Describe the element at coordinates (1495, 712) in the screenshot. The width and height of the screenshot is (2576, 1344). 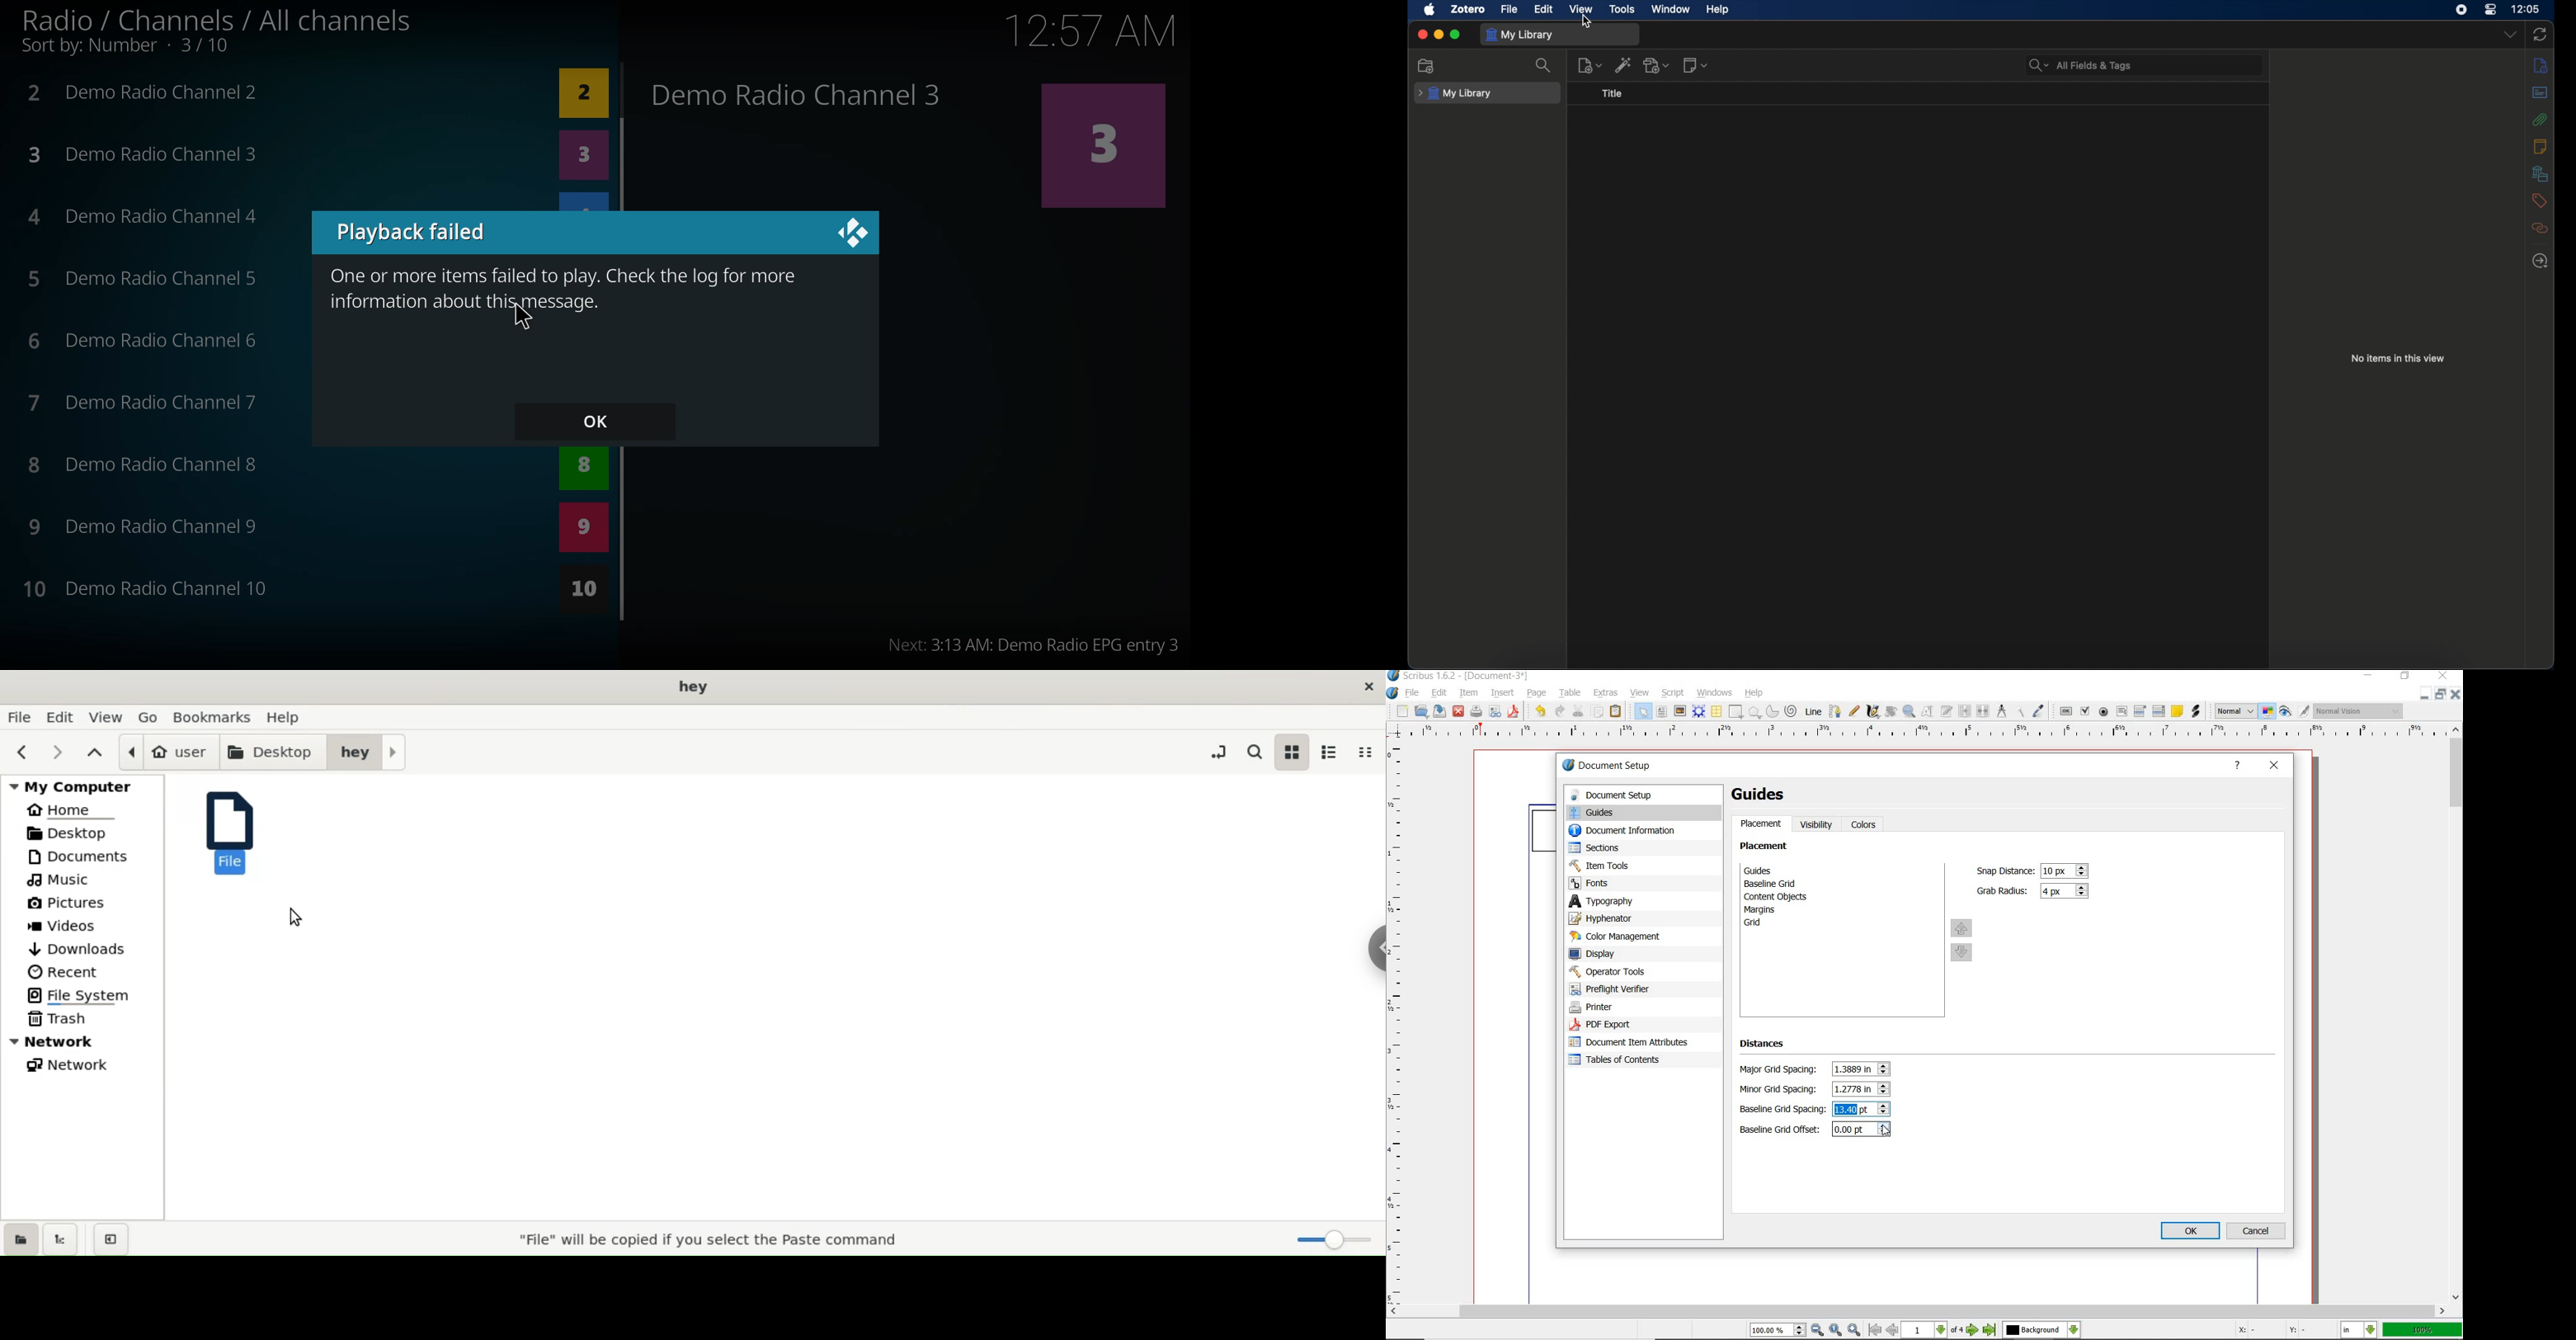
I see `preflight verifier` at that location.